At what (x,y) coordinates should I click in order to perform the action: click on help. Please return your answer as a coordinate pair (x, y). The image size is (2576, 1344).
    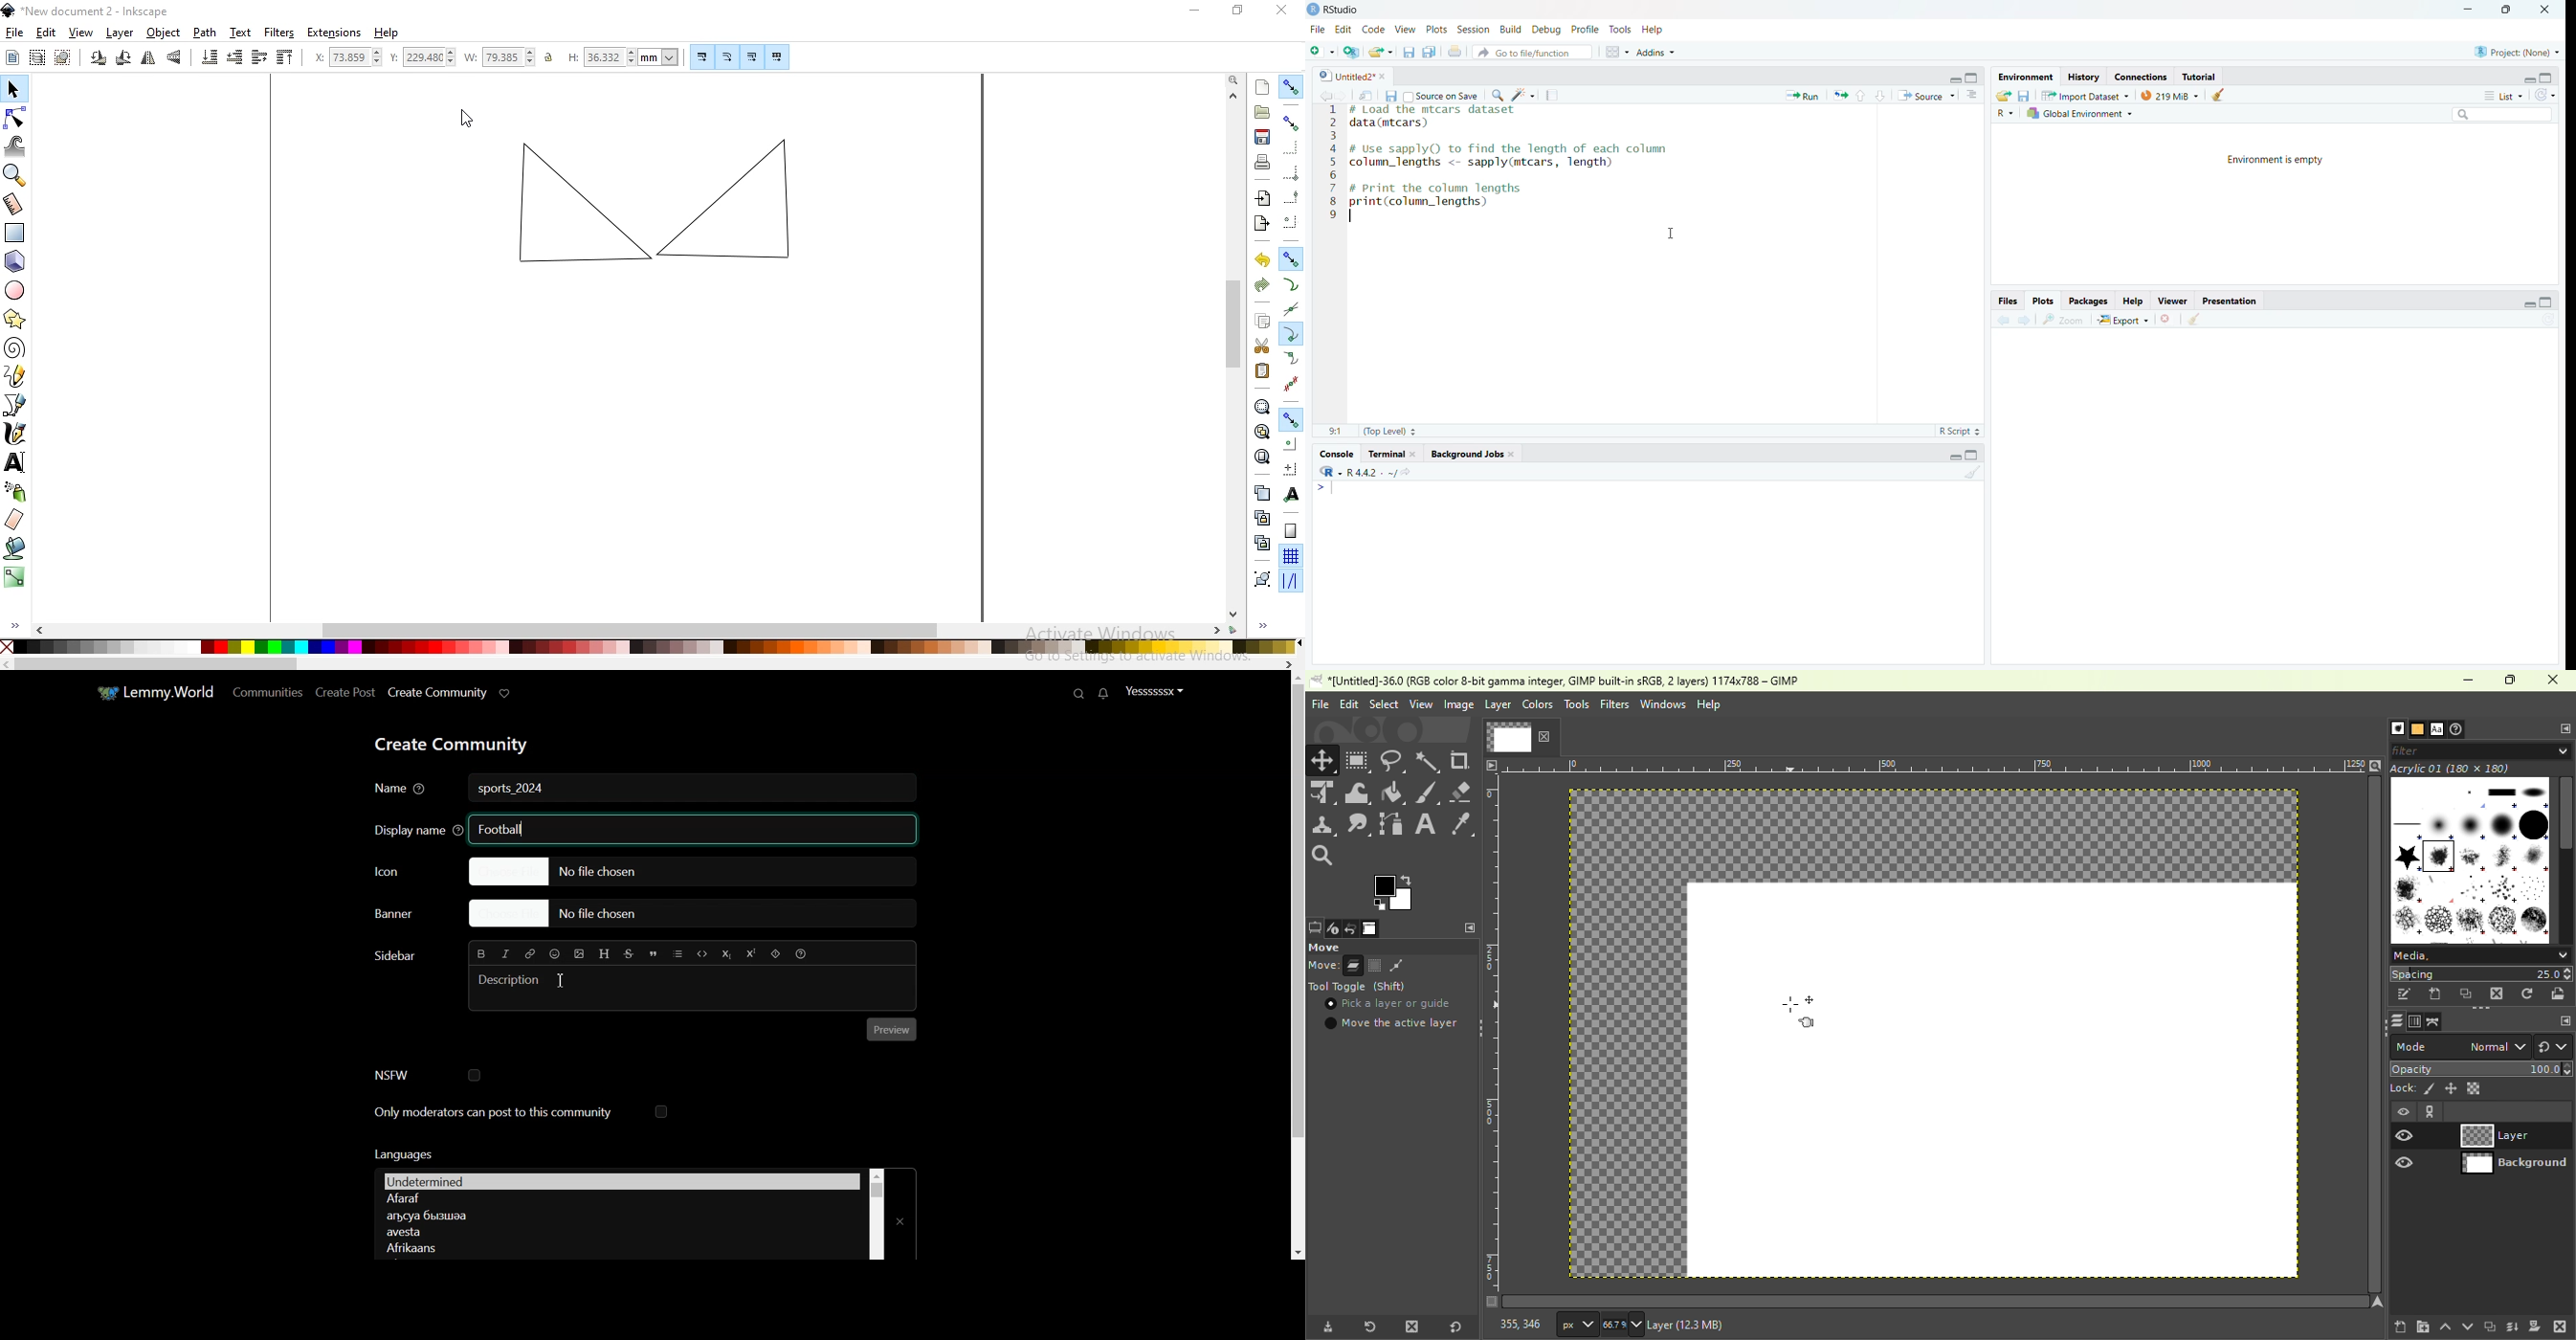
    Looking at the image, I should click on (389, 34).